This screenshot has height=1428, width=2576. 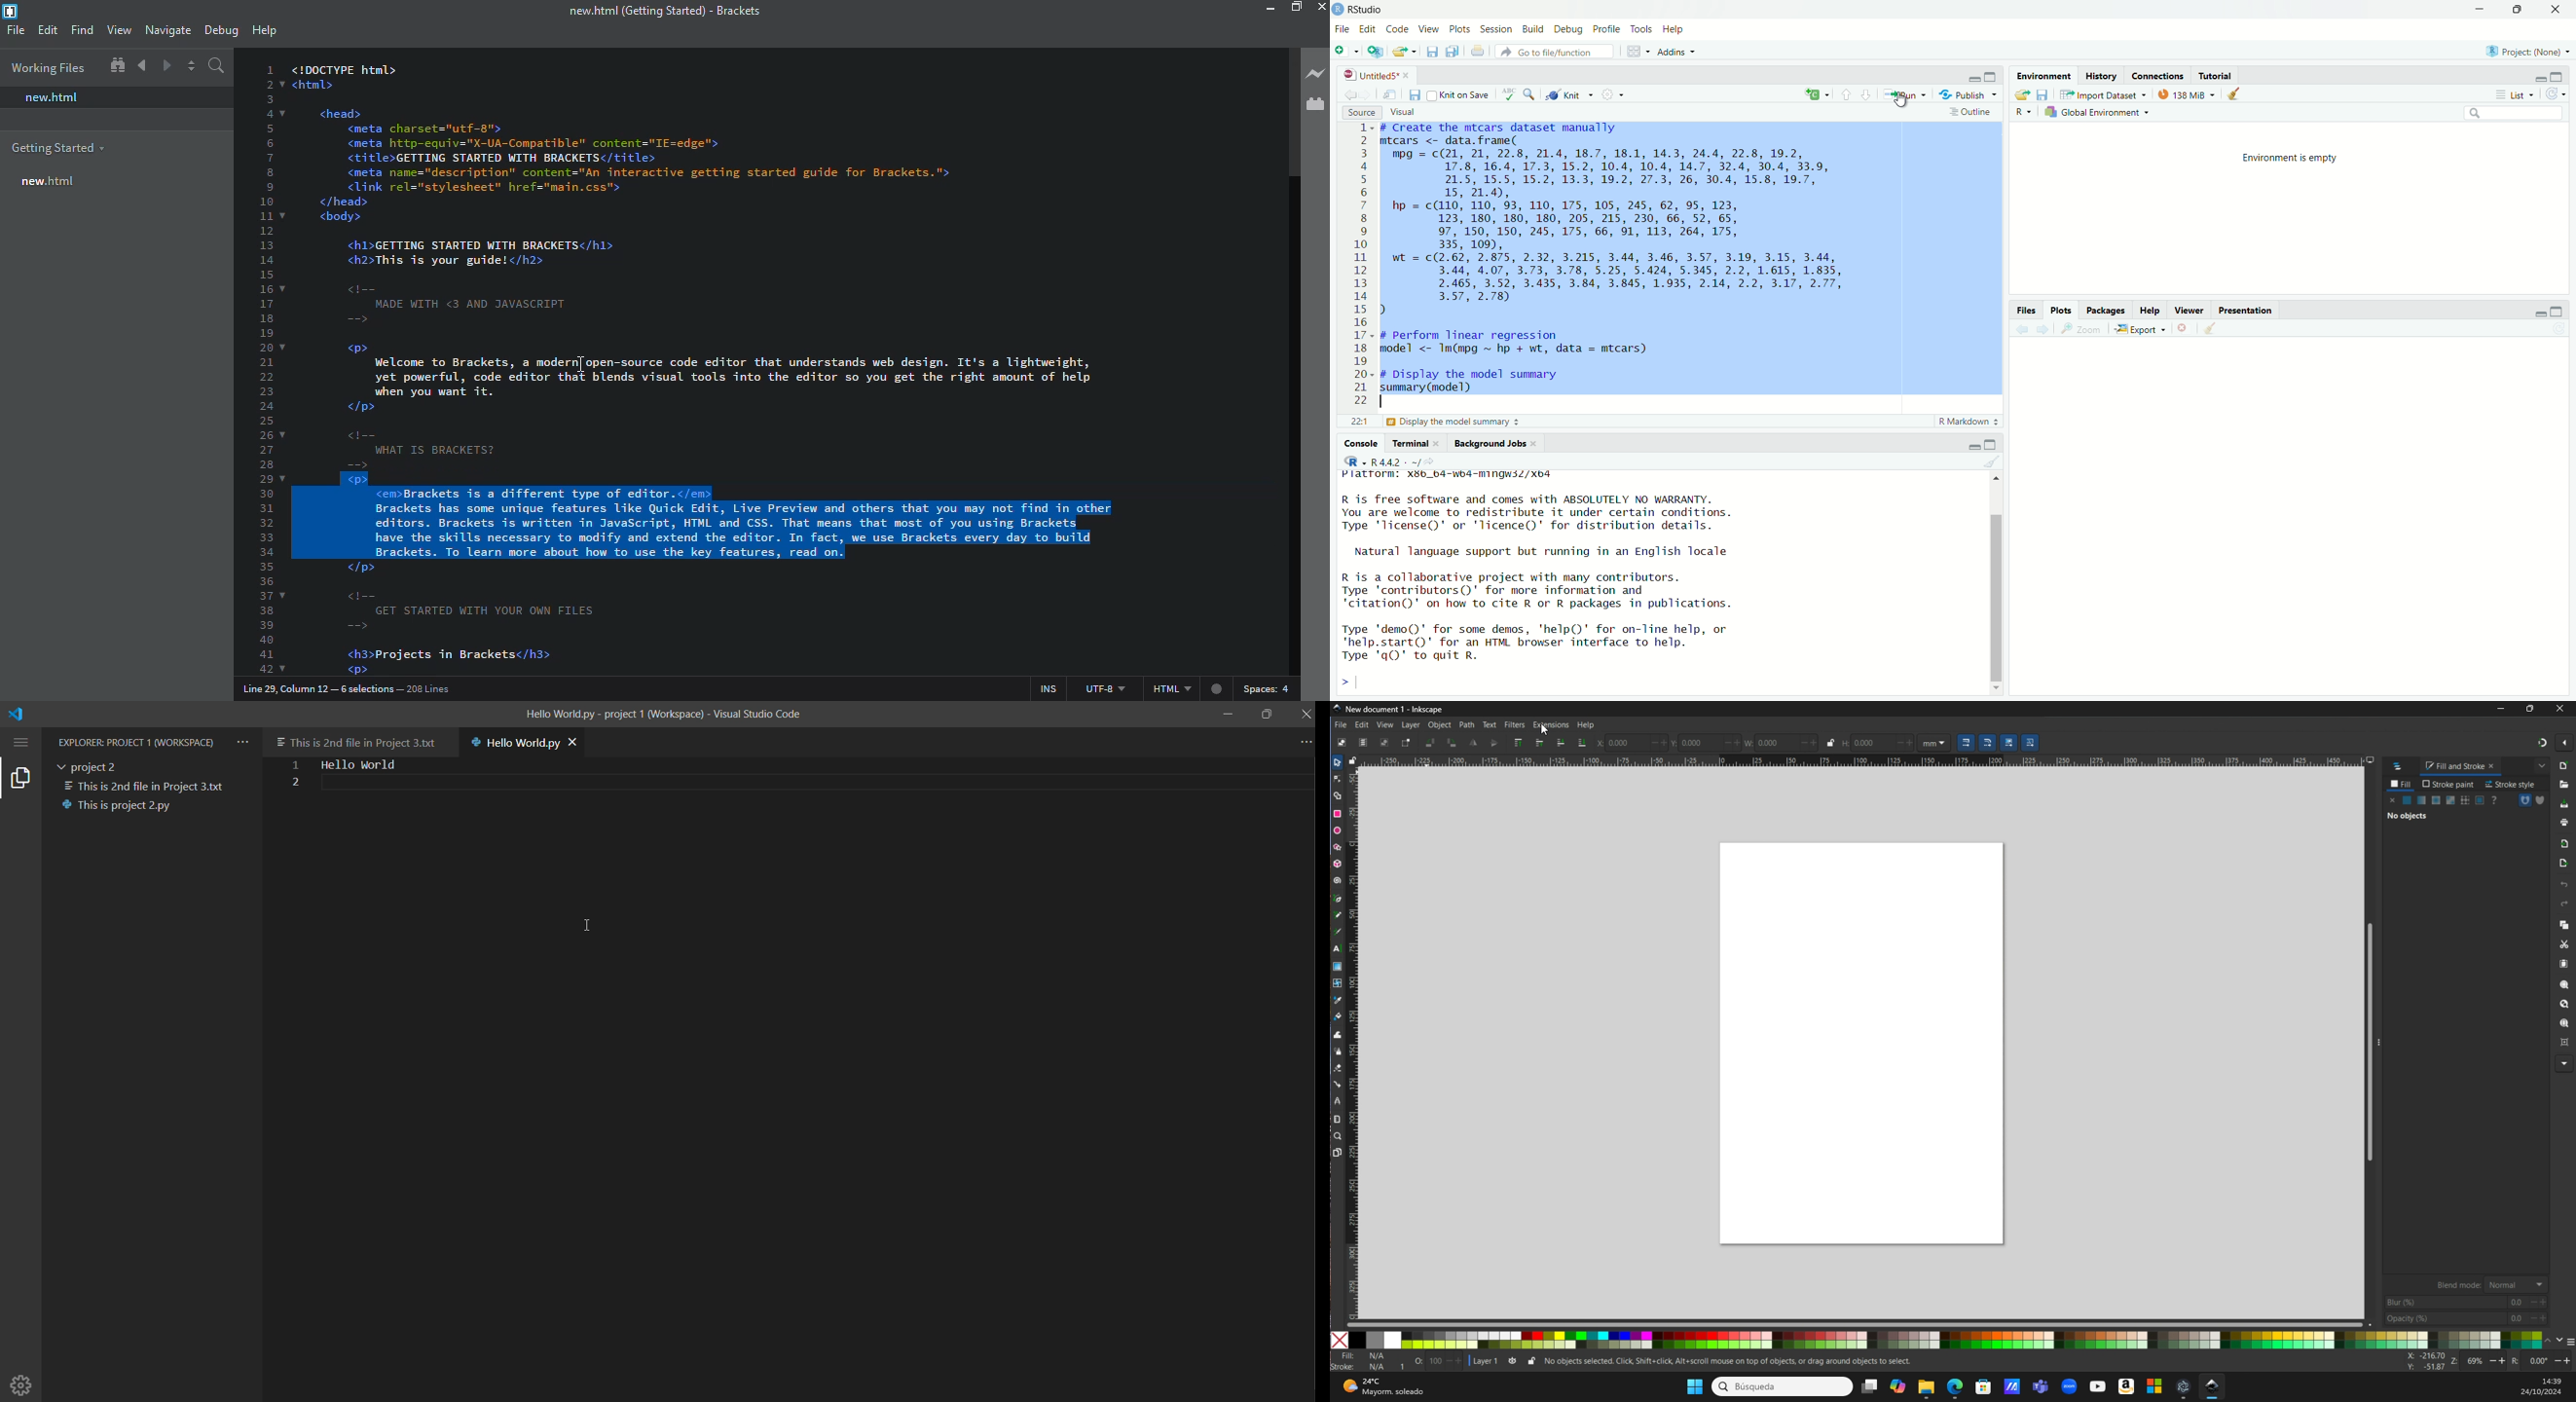 What do you see at coordinates (1815, 94) in the screenshot?
I see `insert new code chunk` at bounding box center [1815, 94].